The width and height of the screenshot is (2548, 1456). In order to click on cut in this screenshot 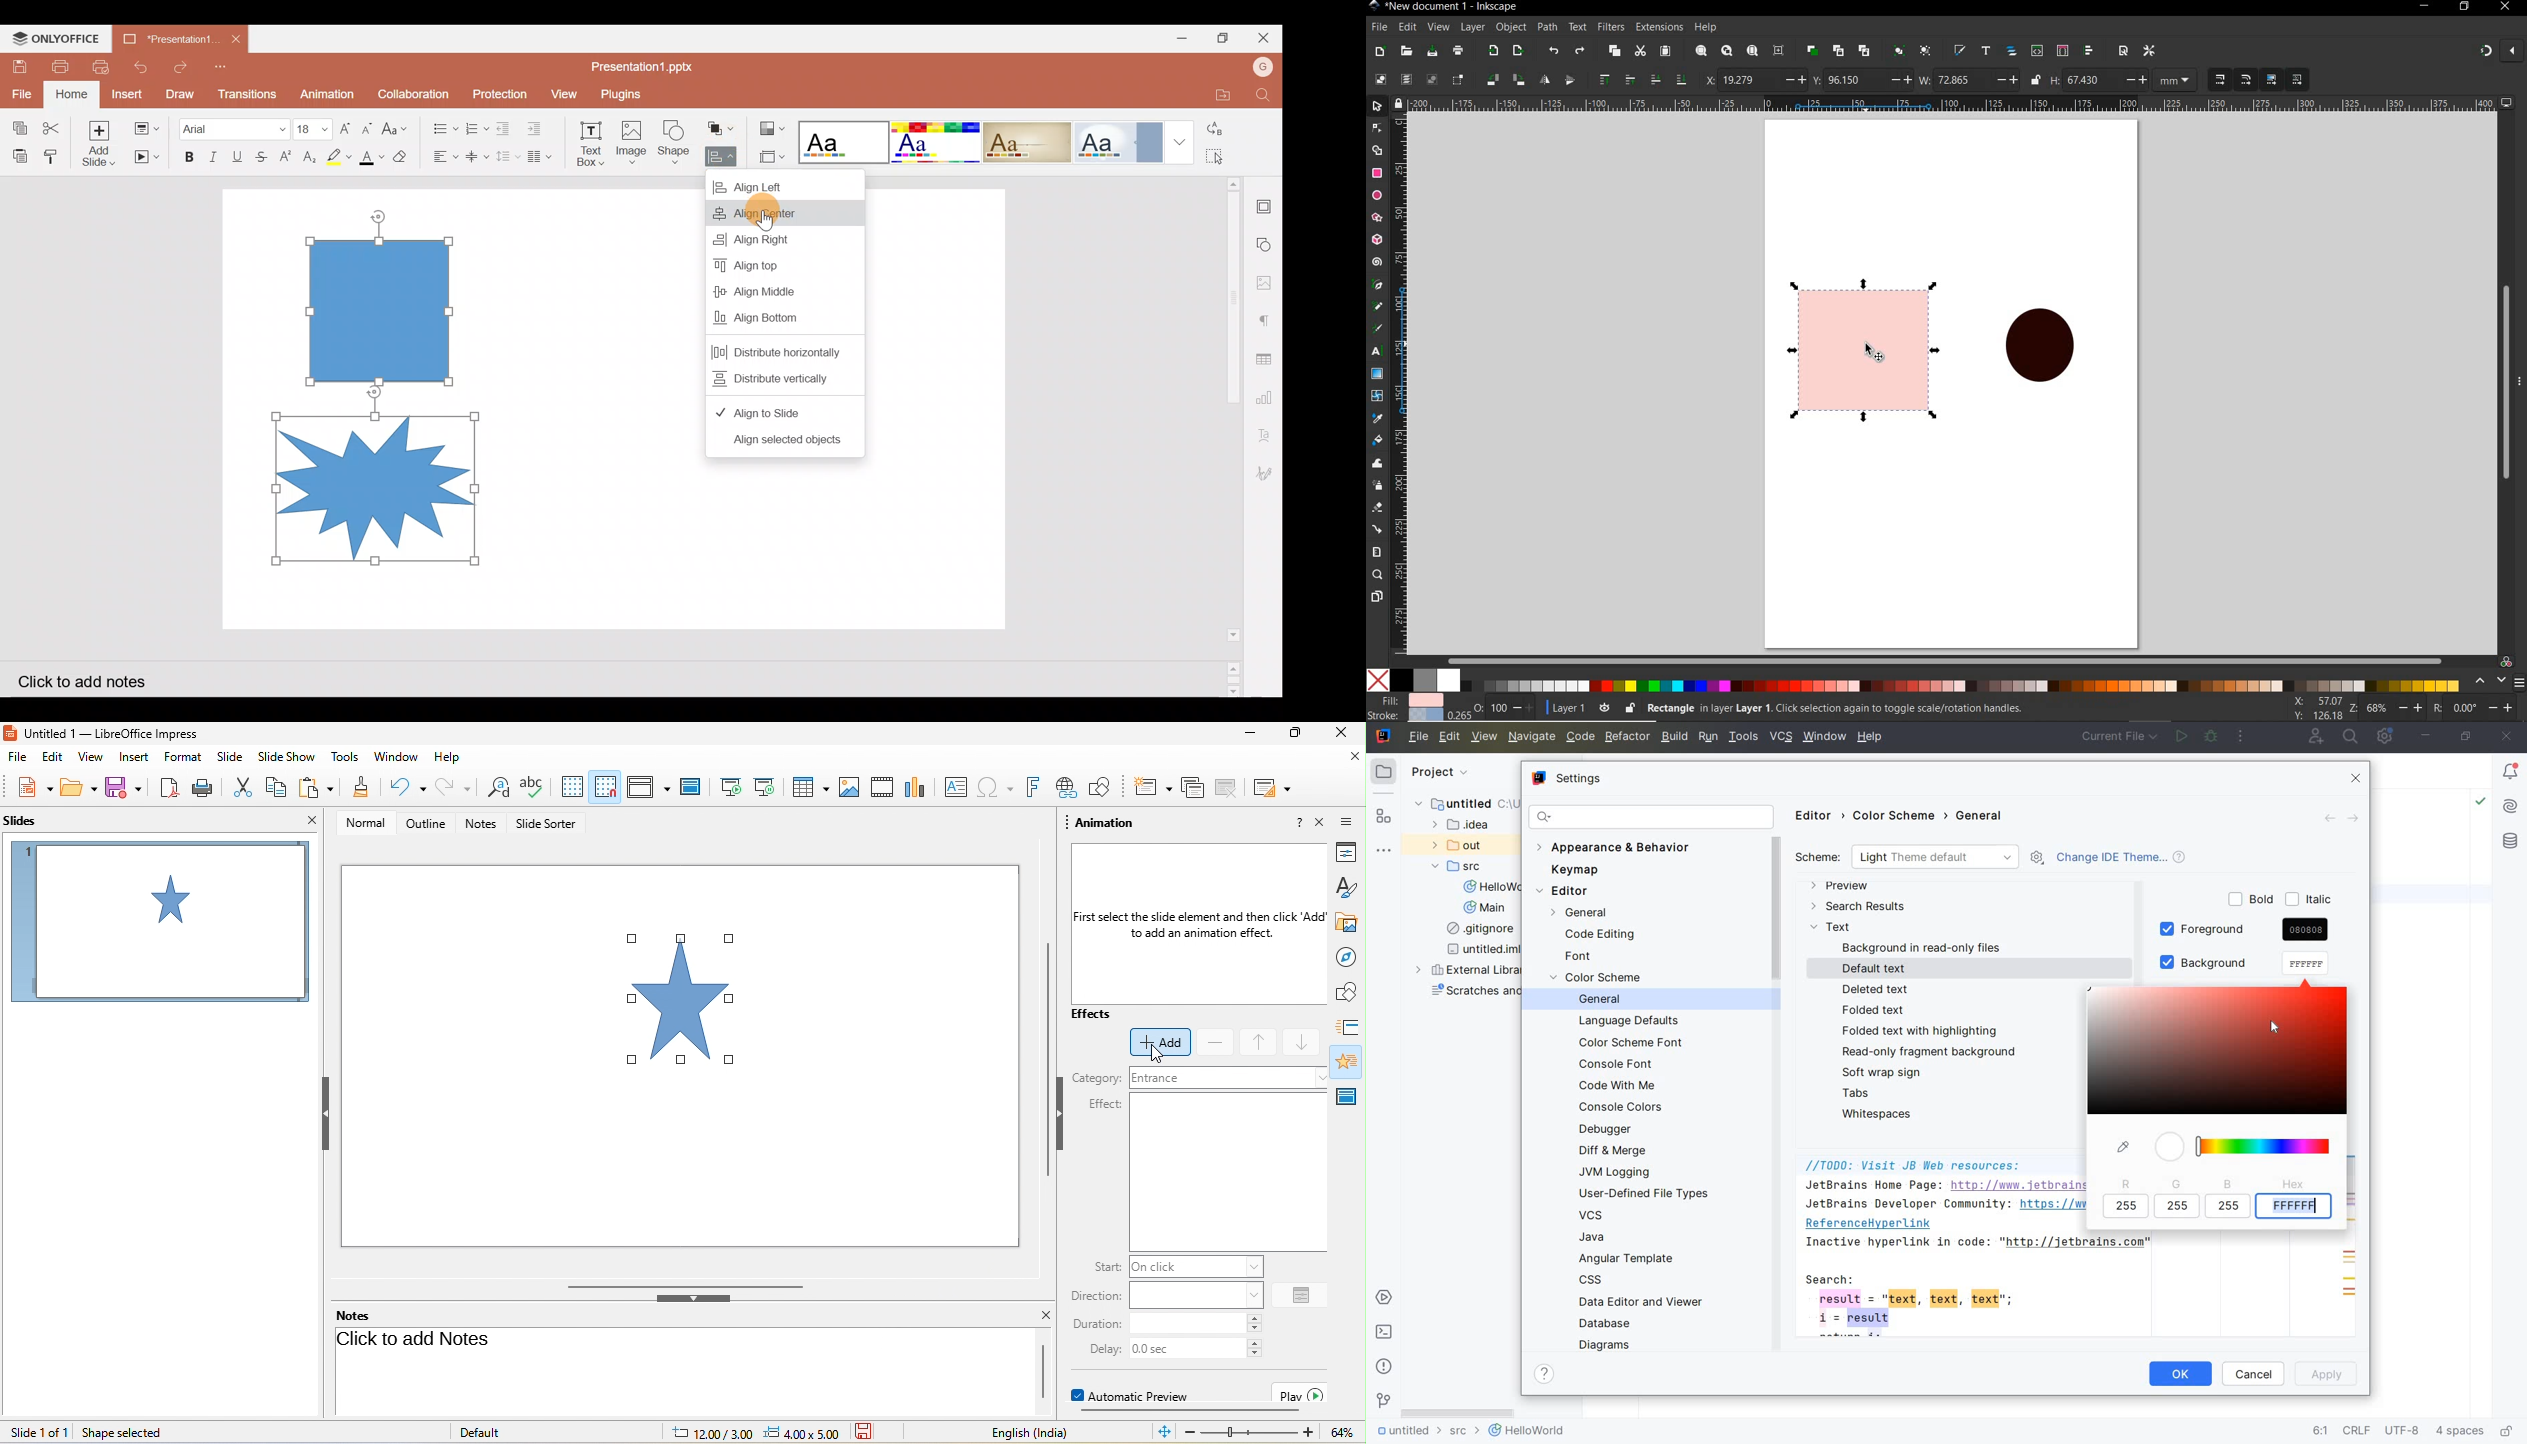, I will do `click(244, 787)`.